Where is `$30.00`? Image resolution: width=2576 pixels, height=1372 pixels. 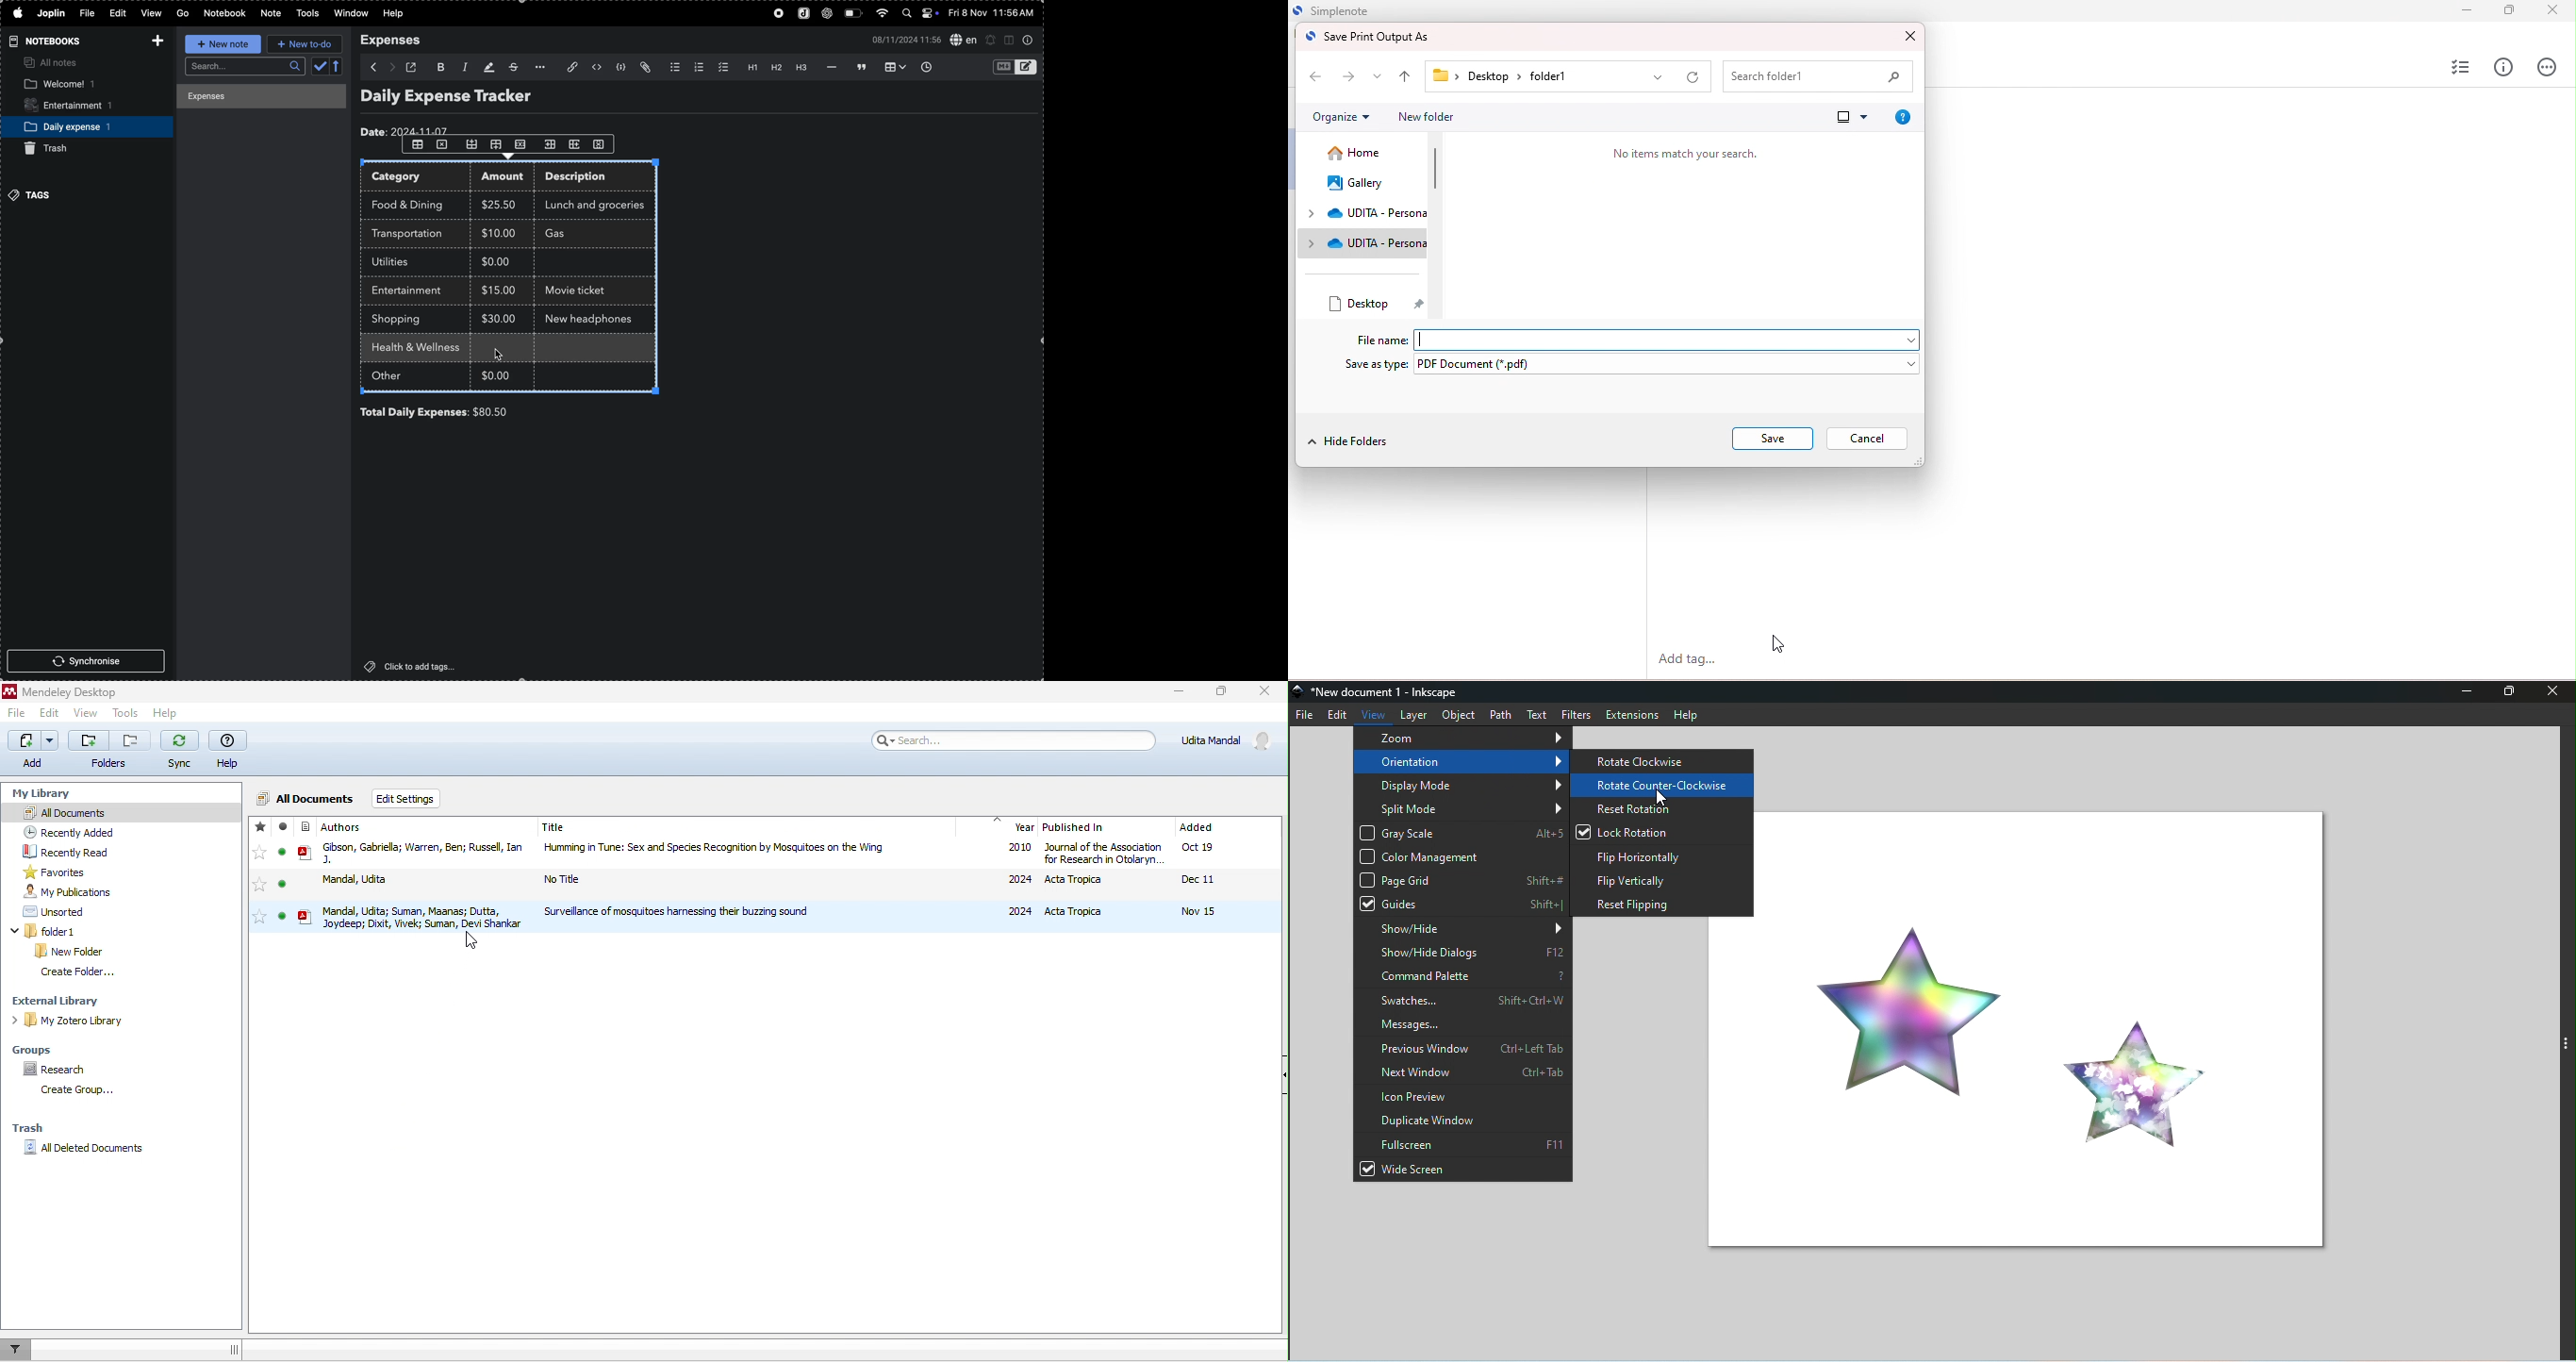 $30.00 is located at coordinates (499, 319).